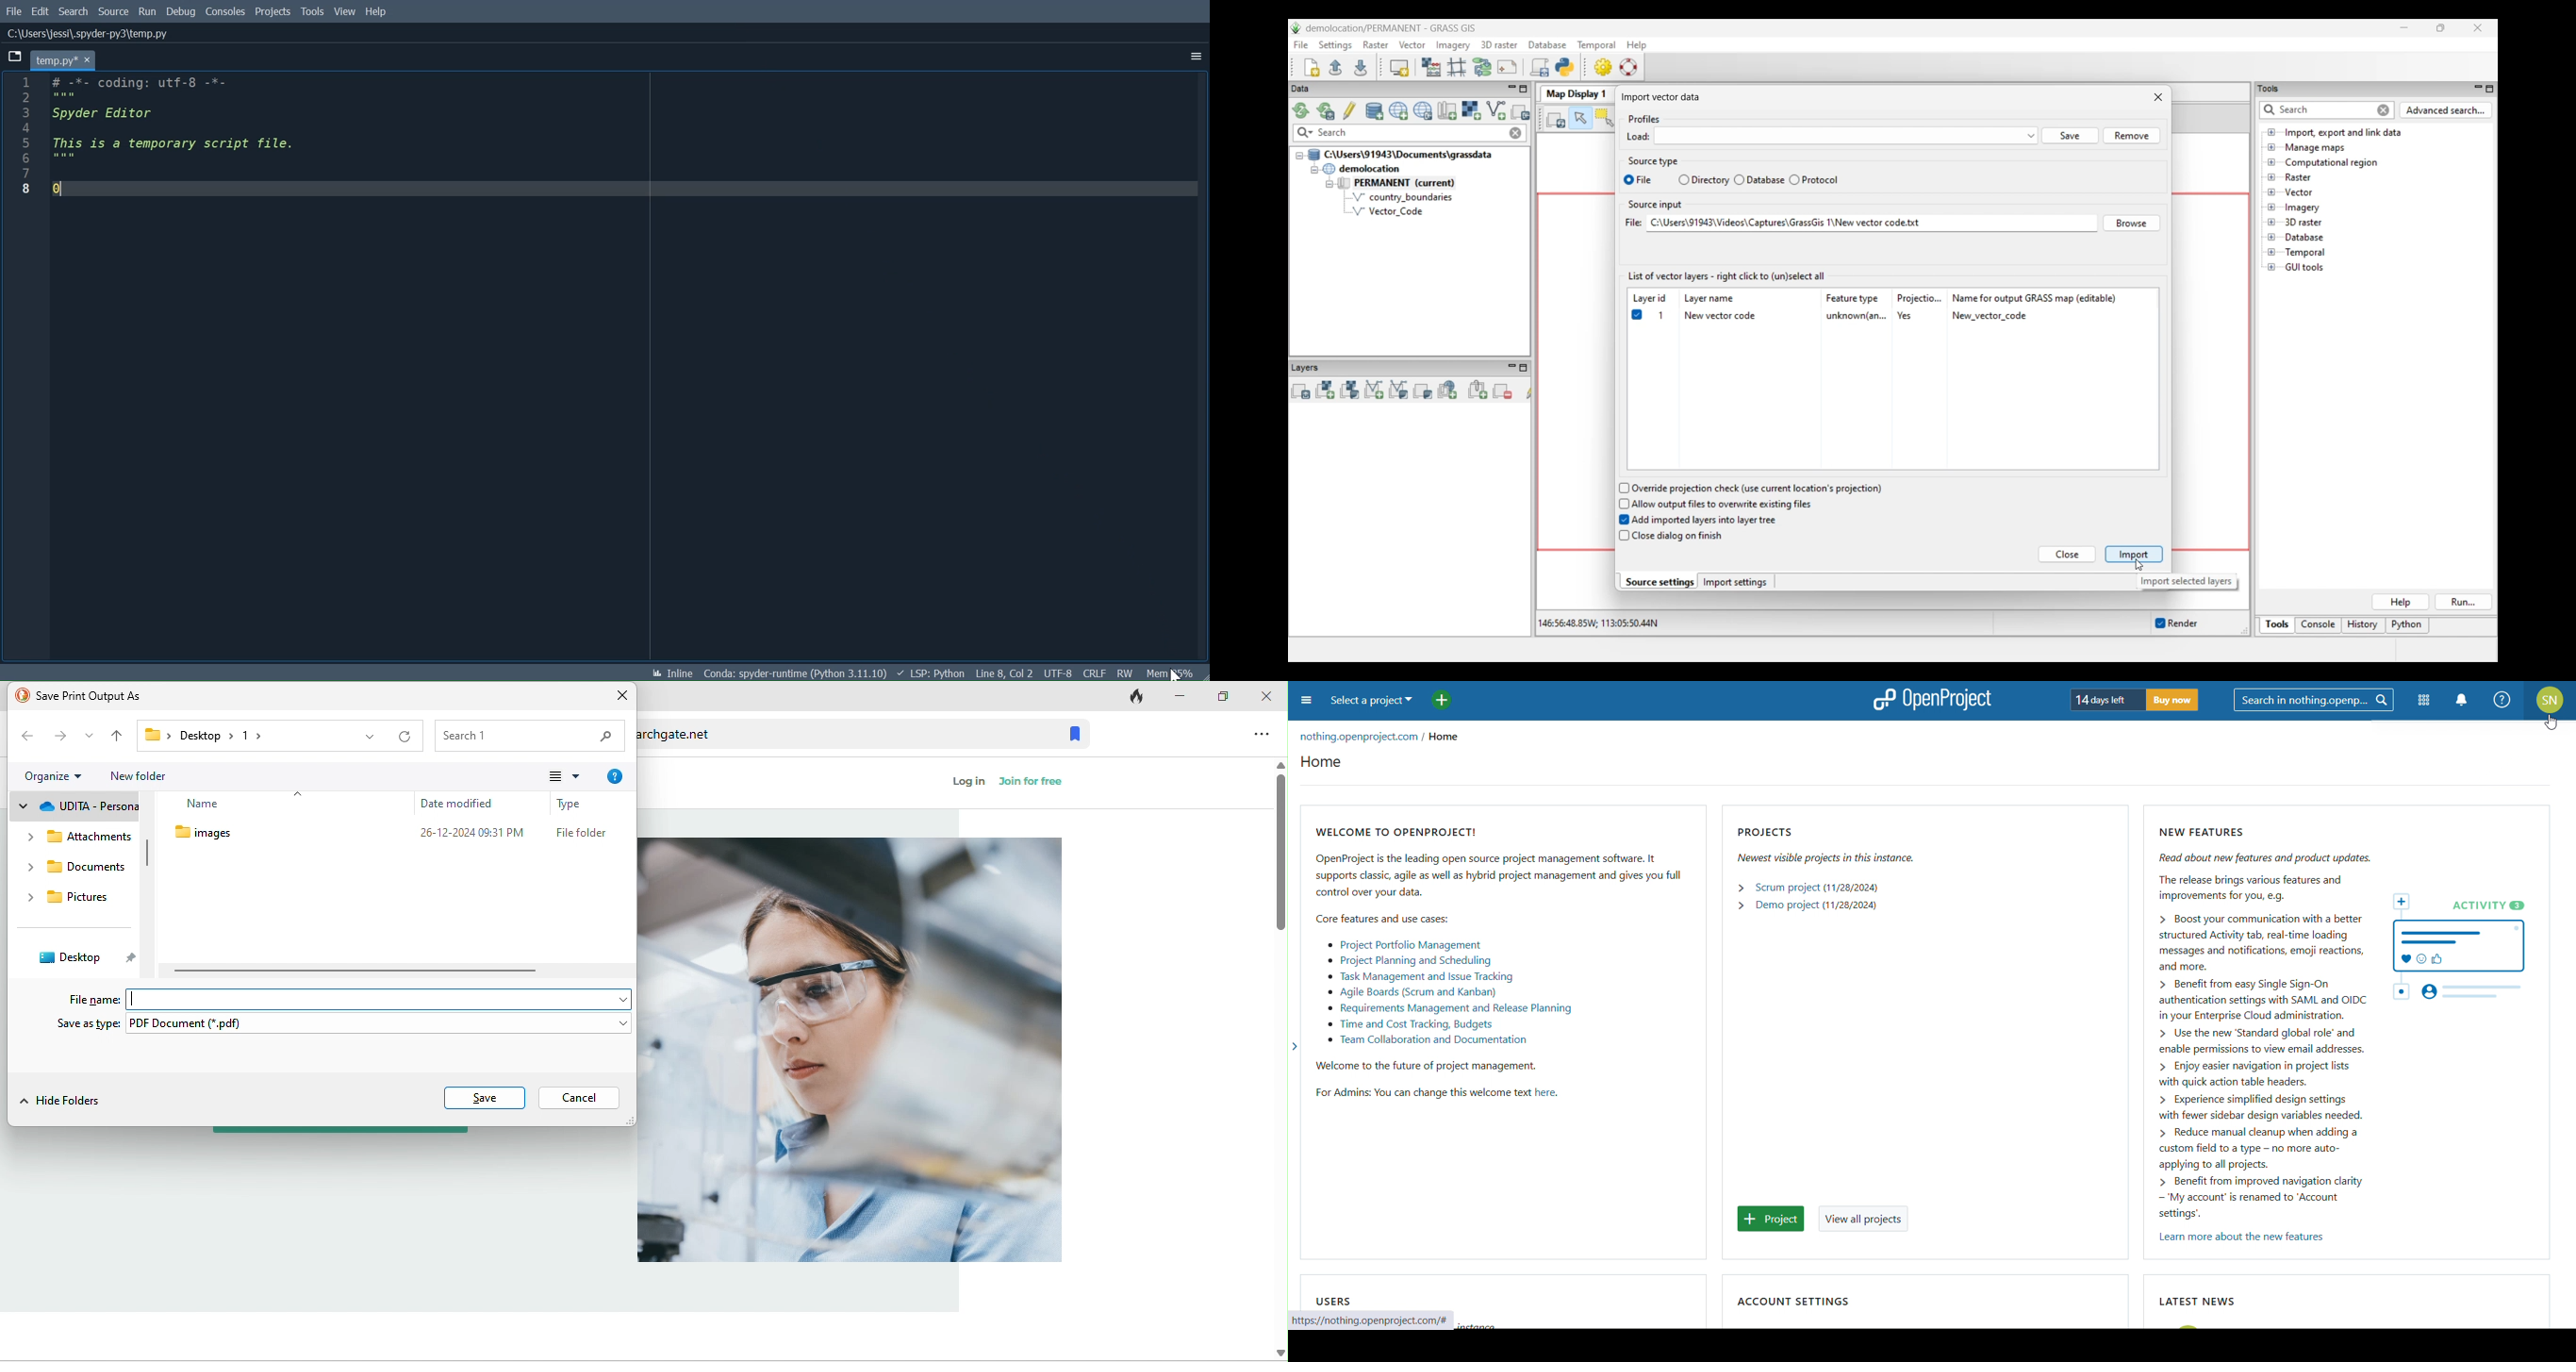 This screenshot has height=1372, width=2576. What do you see at coordinates (148, 11) in the screenshot?
I see `Run` at bounding box center [148, 11].